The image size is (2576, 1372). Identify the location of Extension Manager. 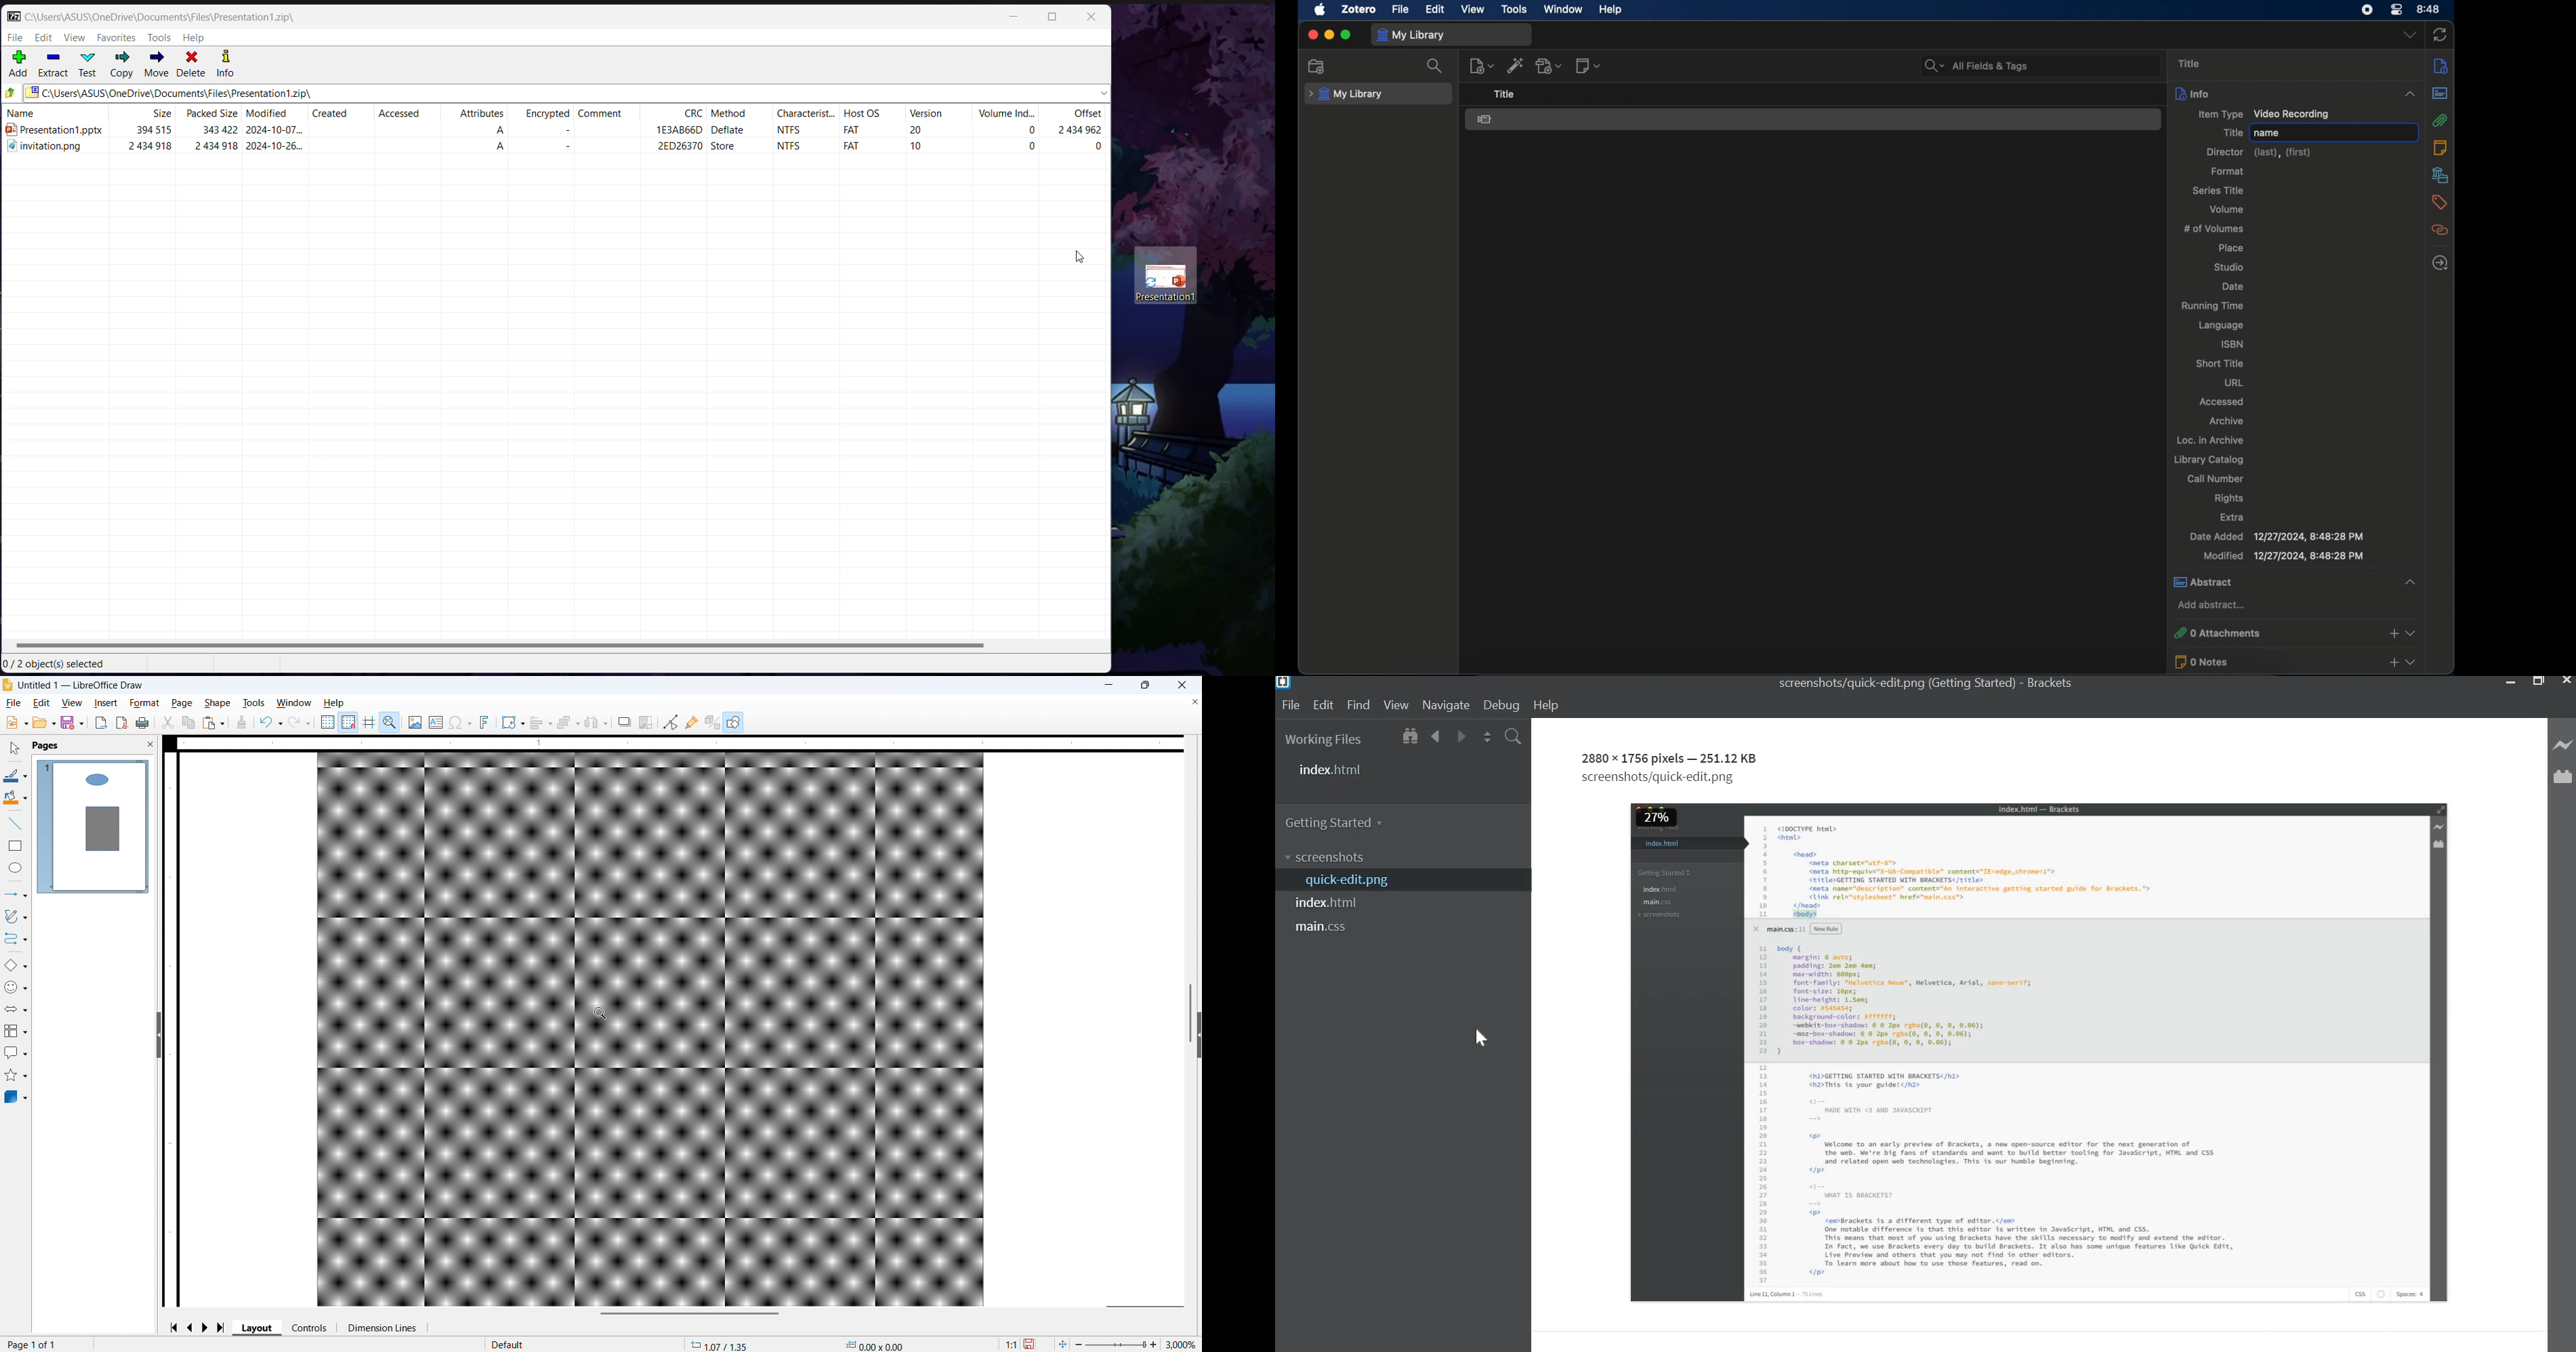
(2564, 780).